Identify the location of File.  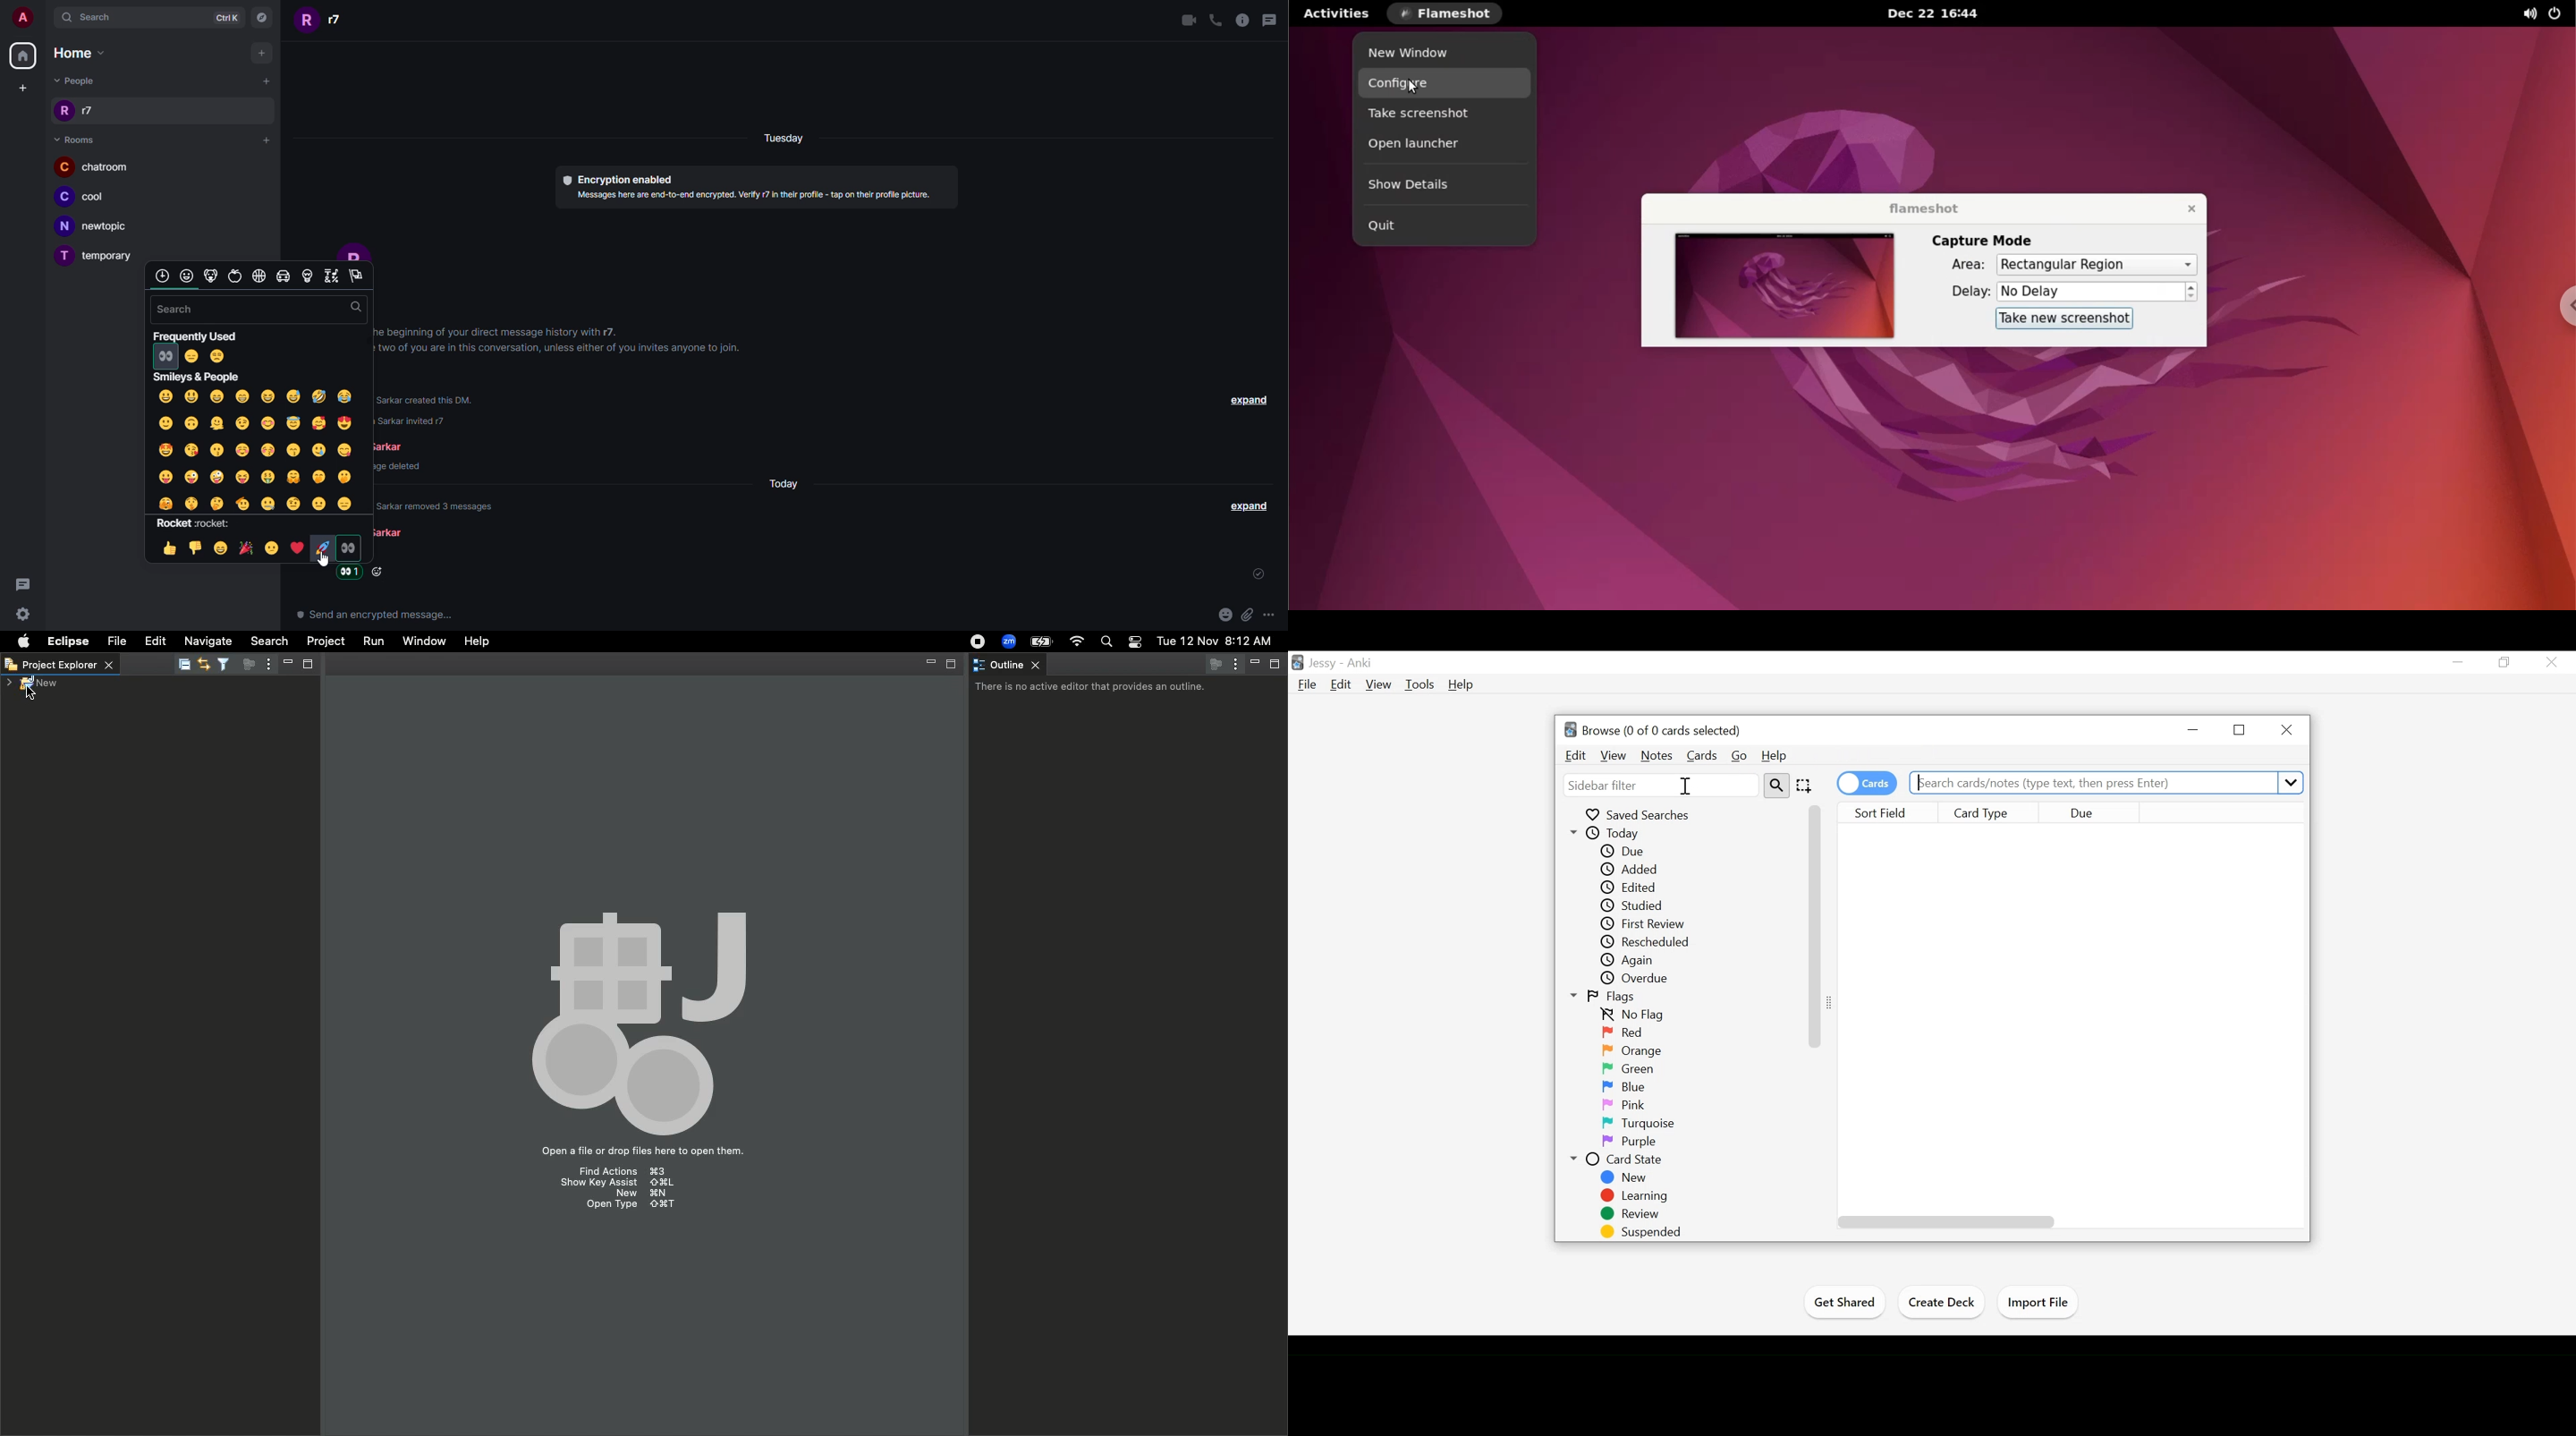
(1309, 685).